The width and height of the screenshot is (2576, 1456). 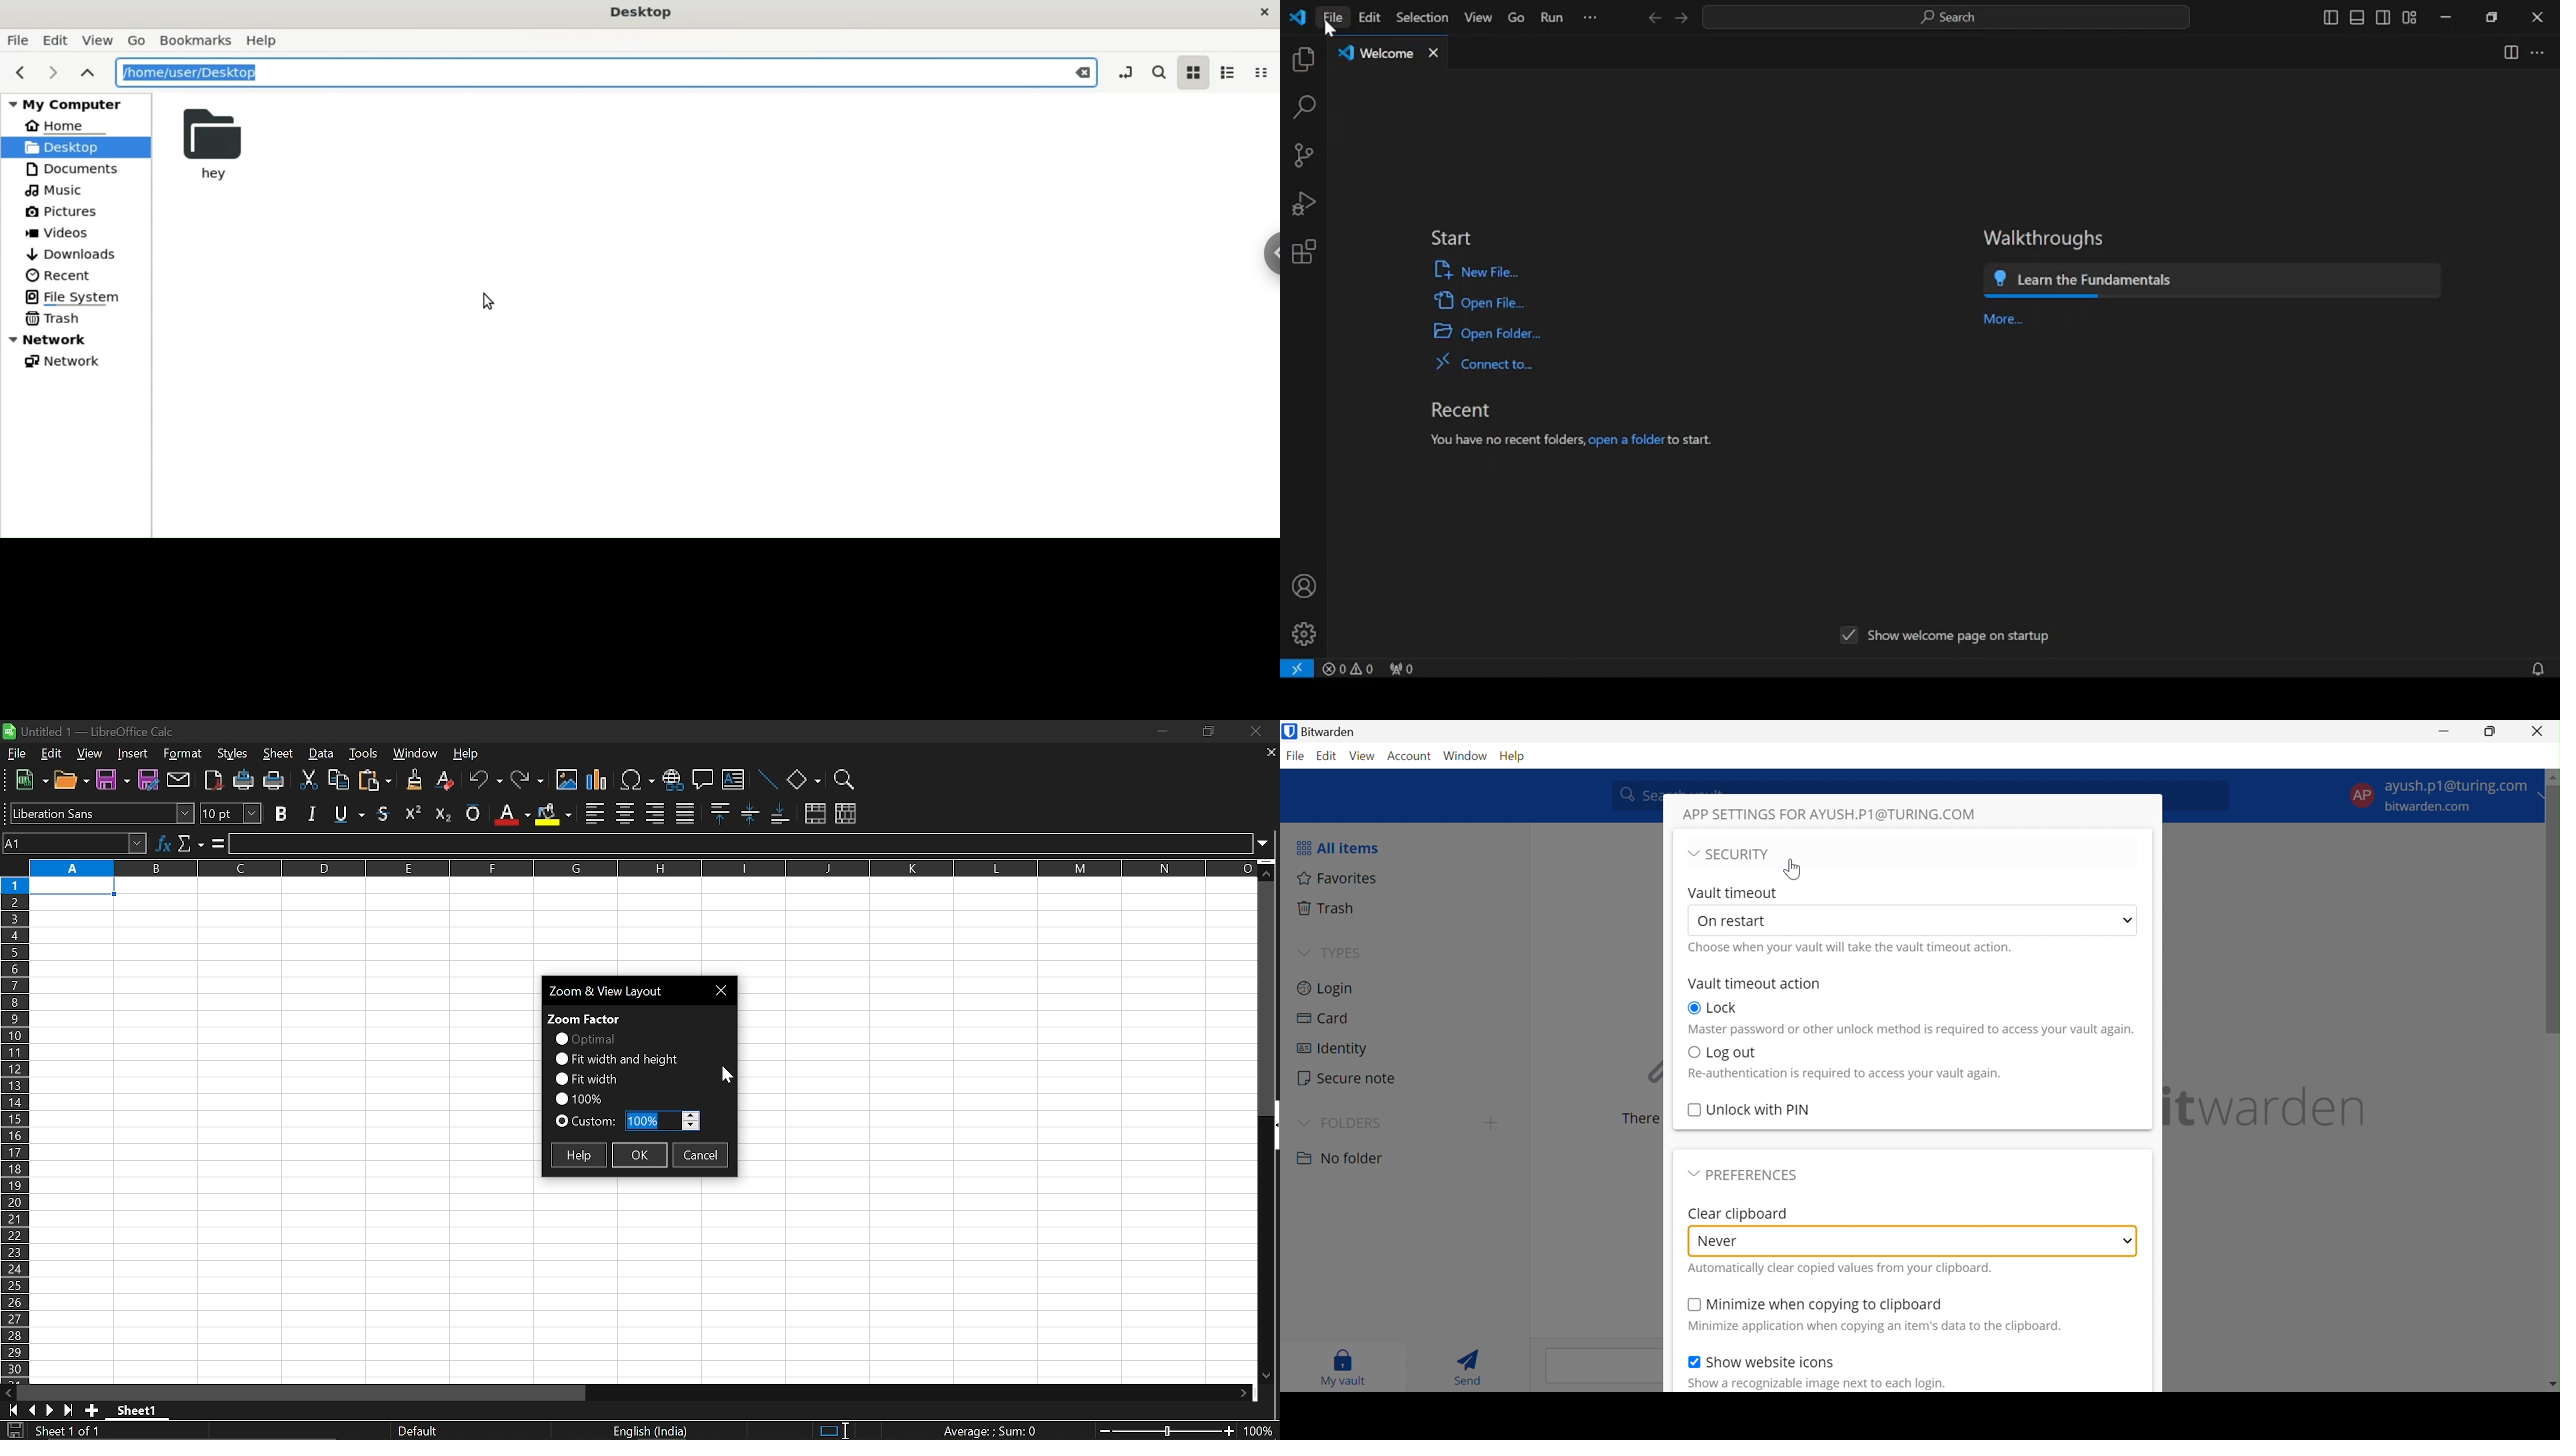 I want to click on File System, so click(x=72, y=296).